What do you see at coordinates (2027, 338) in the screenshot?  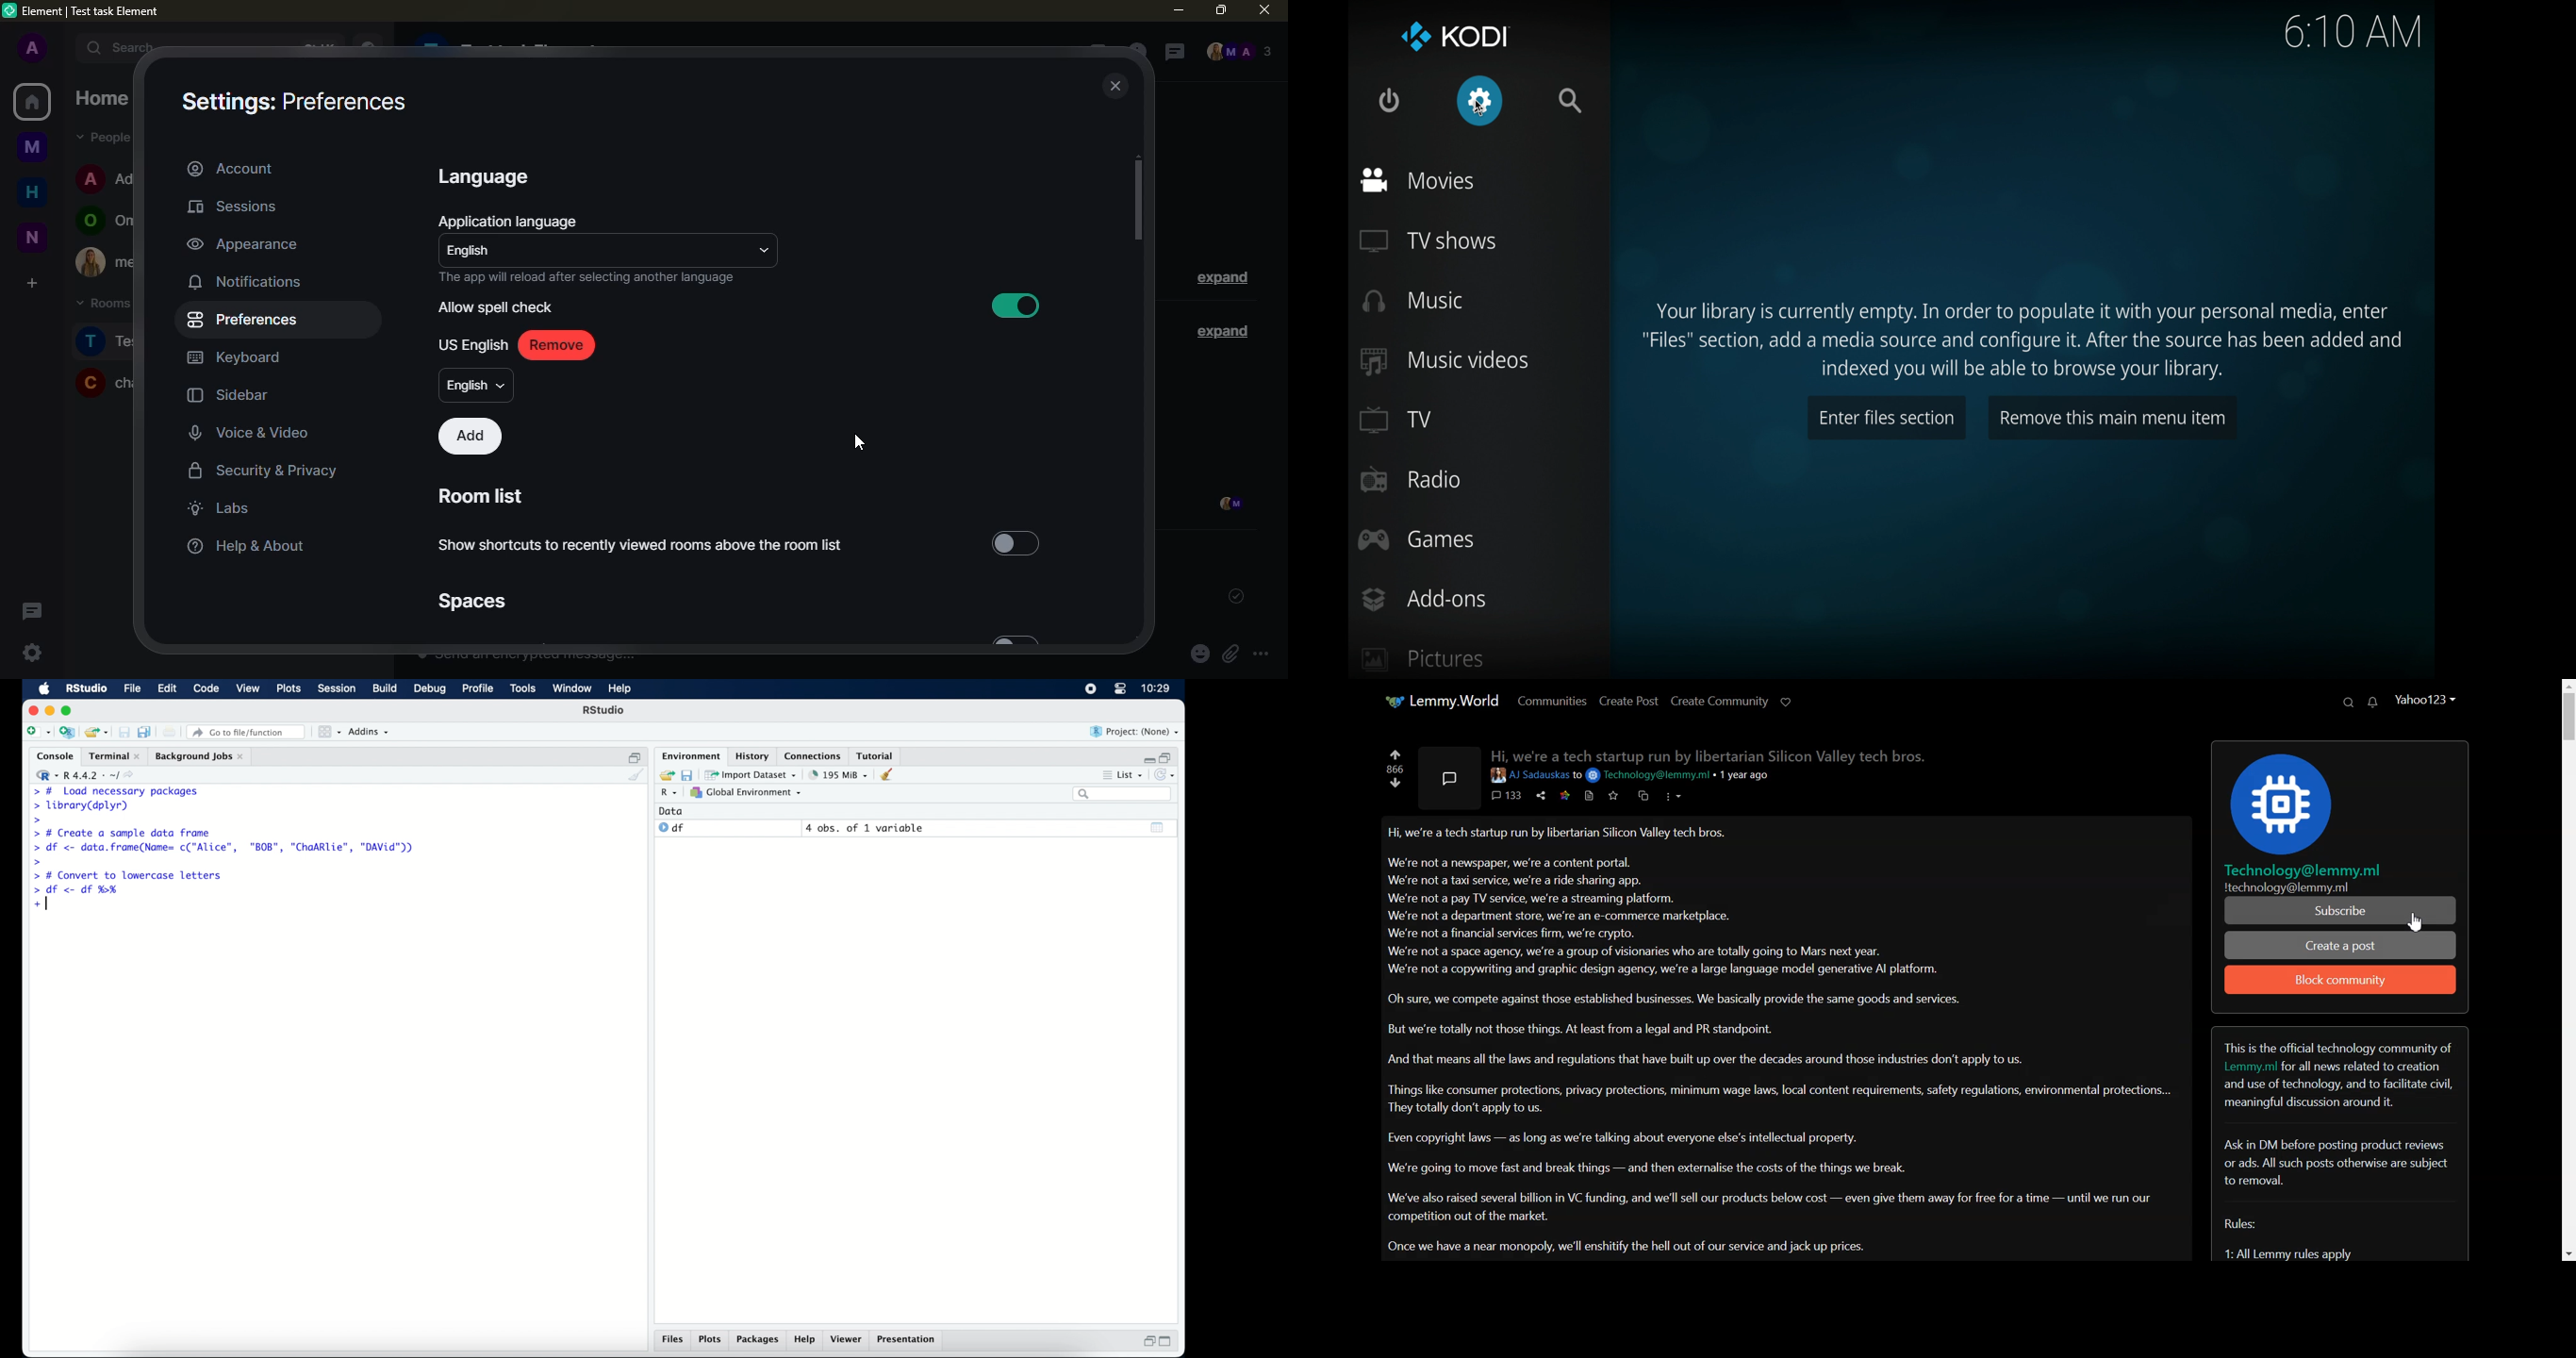 I see `Your library is currently empty. In order to populate it with your personal media, enter
"Files" section, add a media source and configure it. After the source has been added and
indexed you will be able to browse your library.` at bounding box center [2027, 338].